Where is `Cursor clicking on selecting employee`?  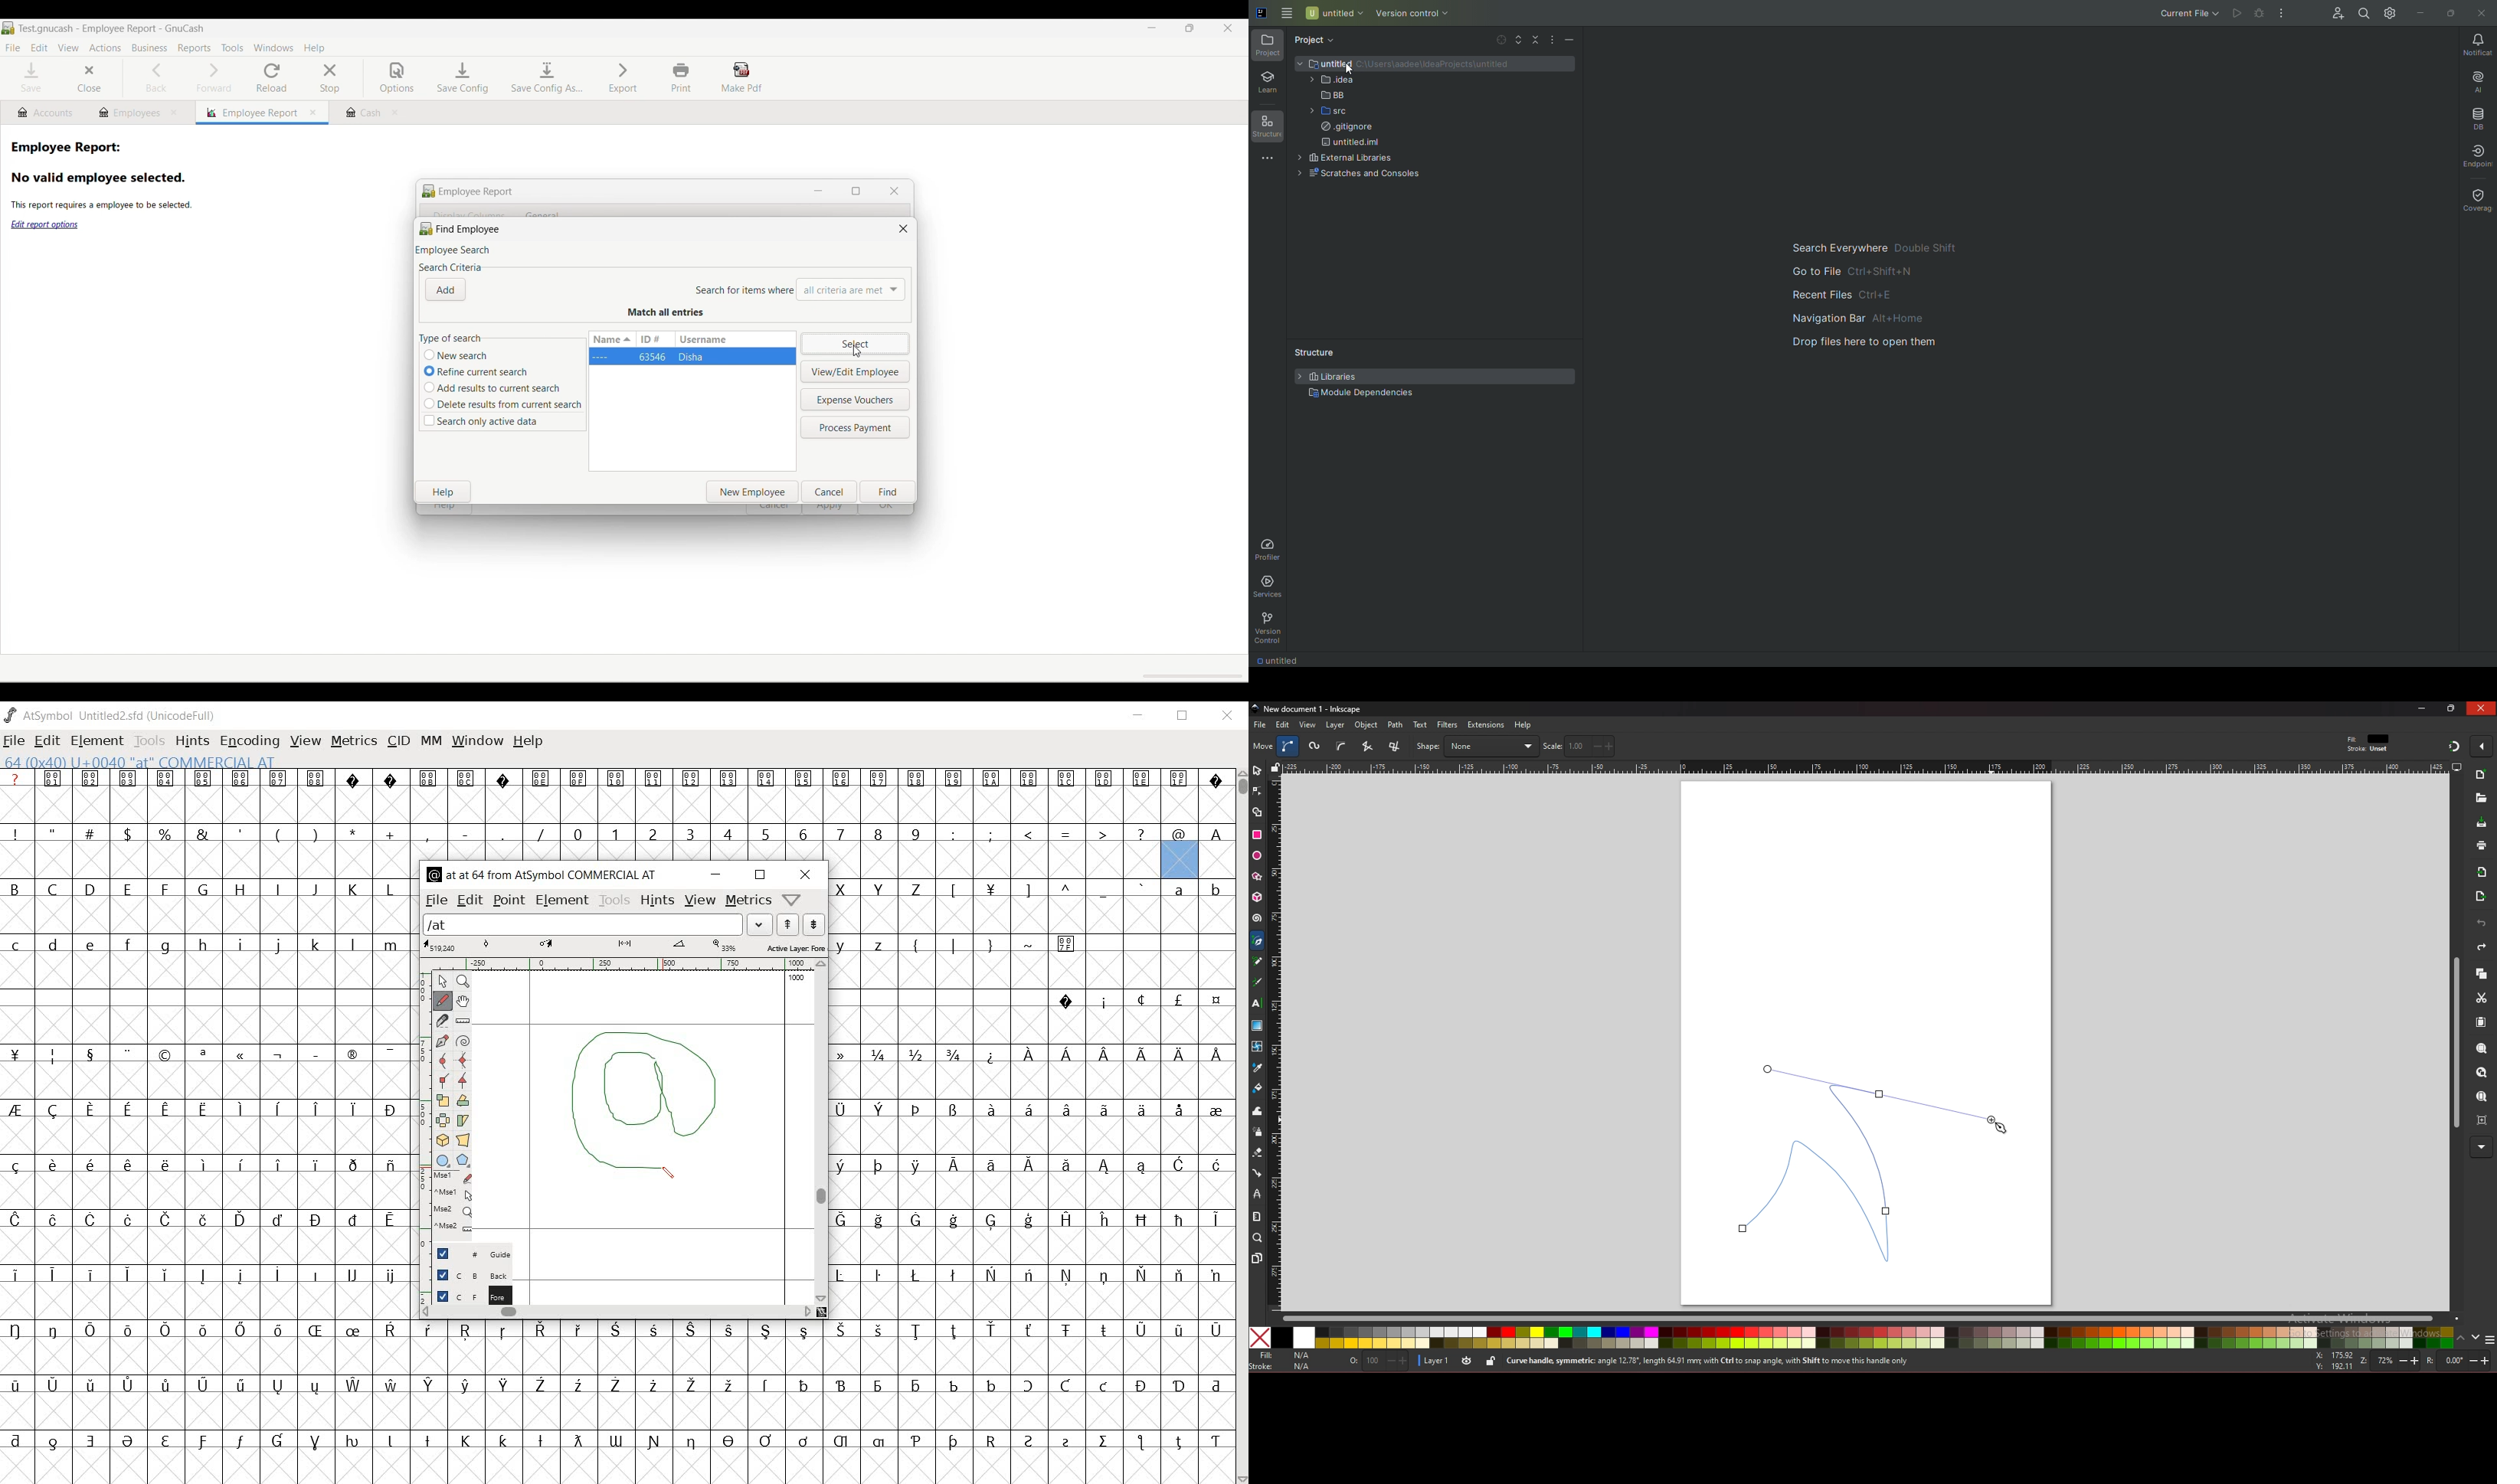
Cursor clicking on selecting employee is located at coordinates (857, 352).